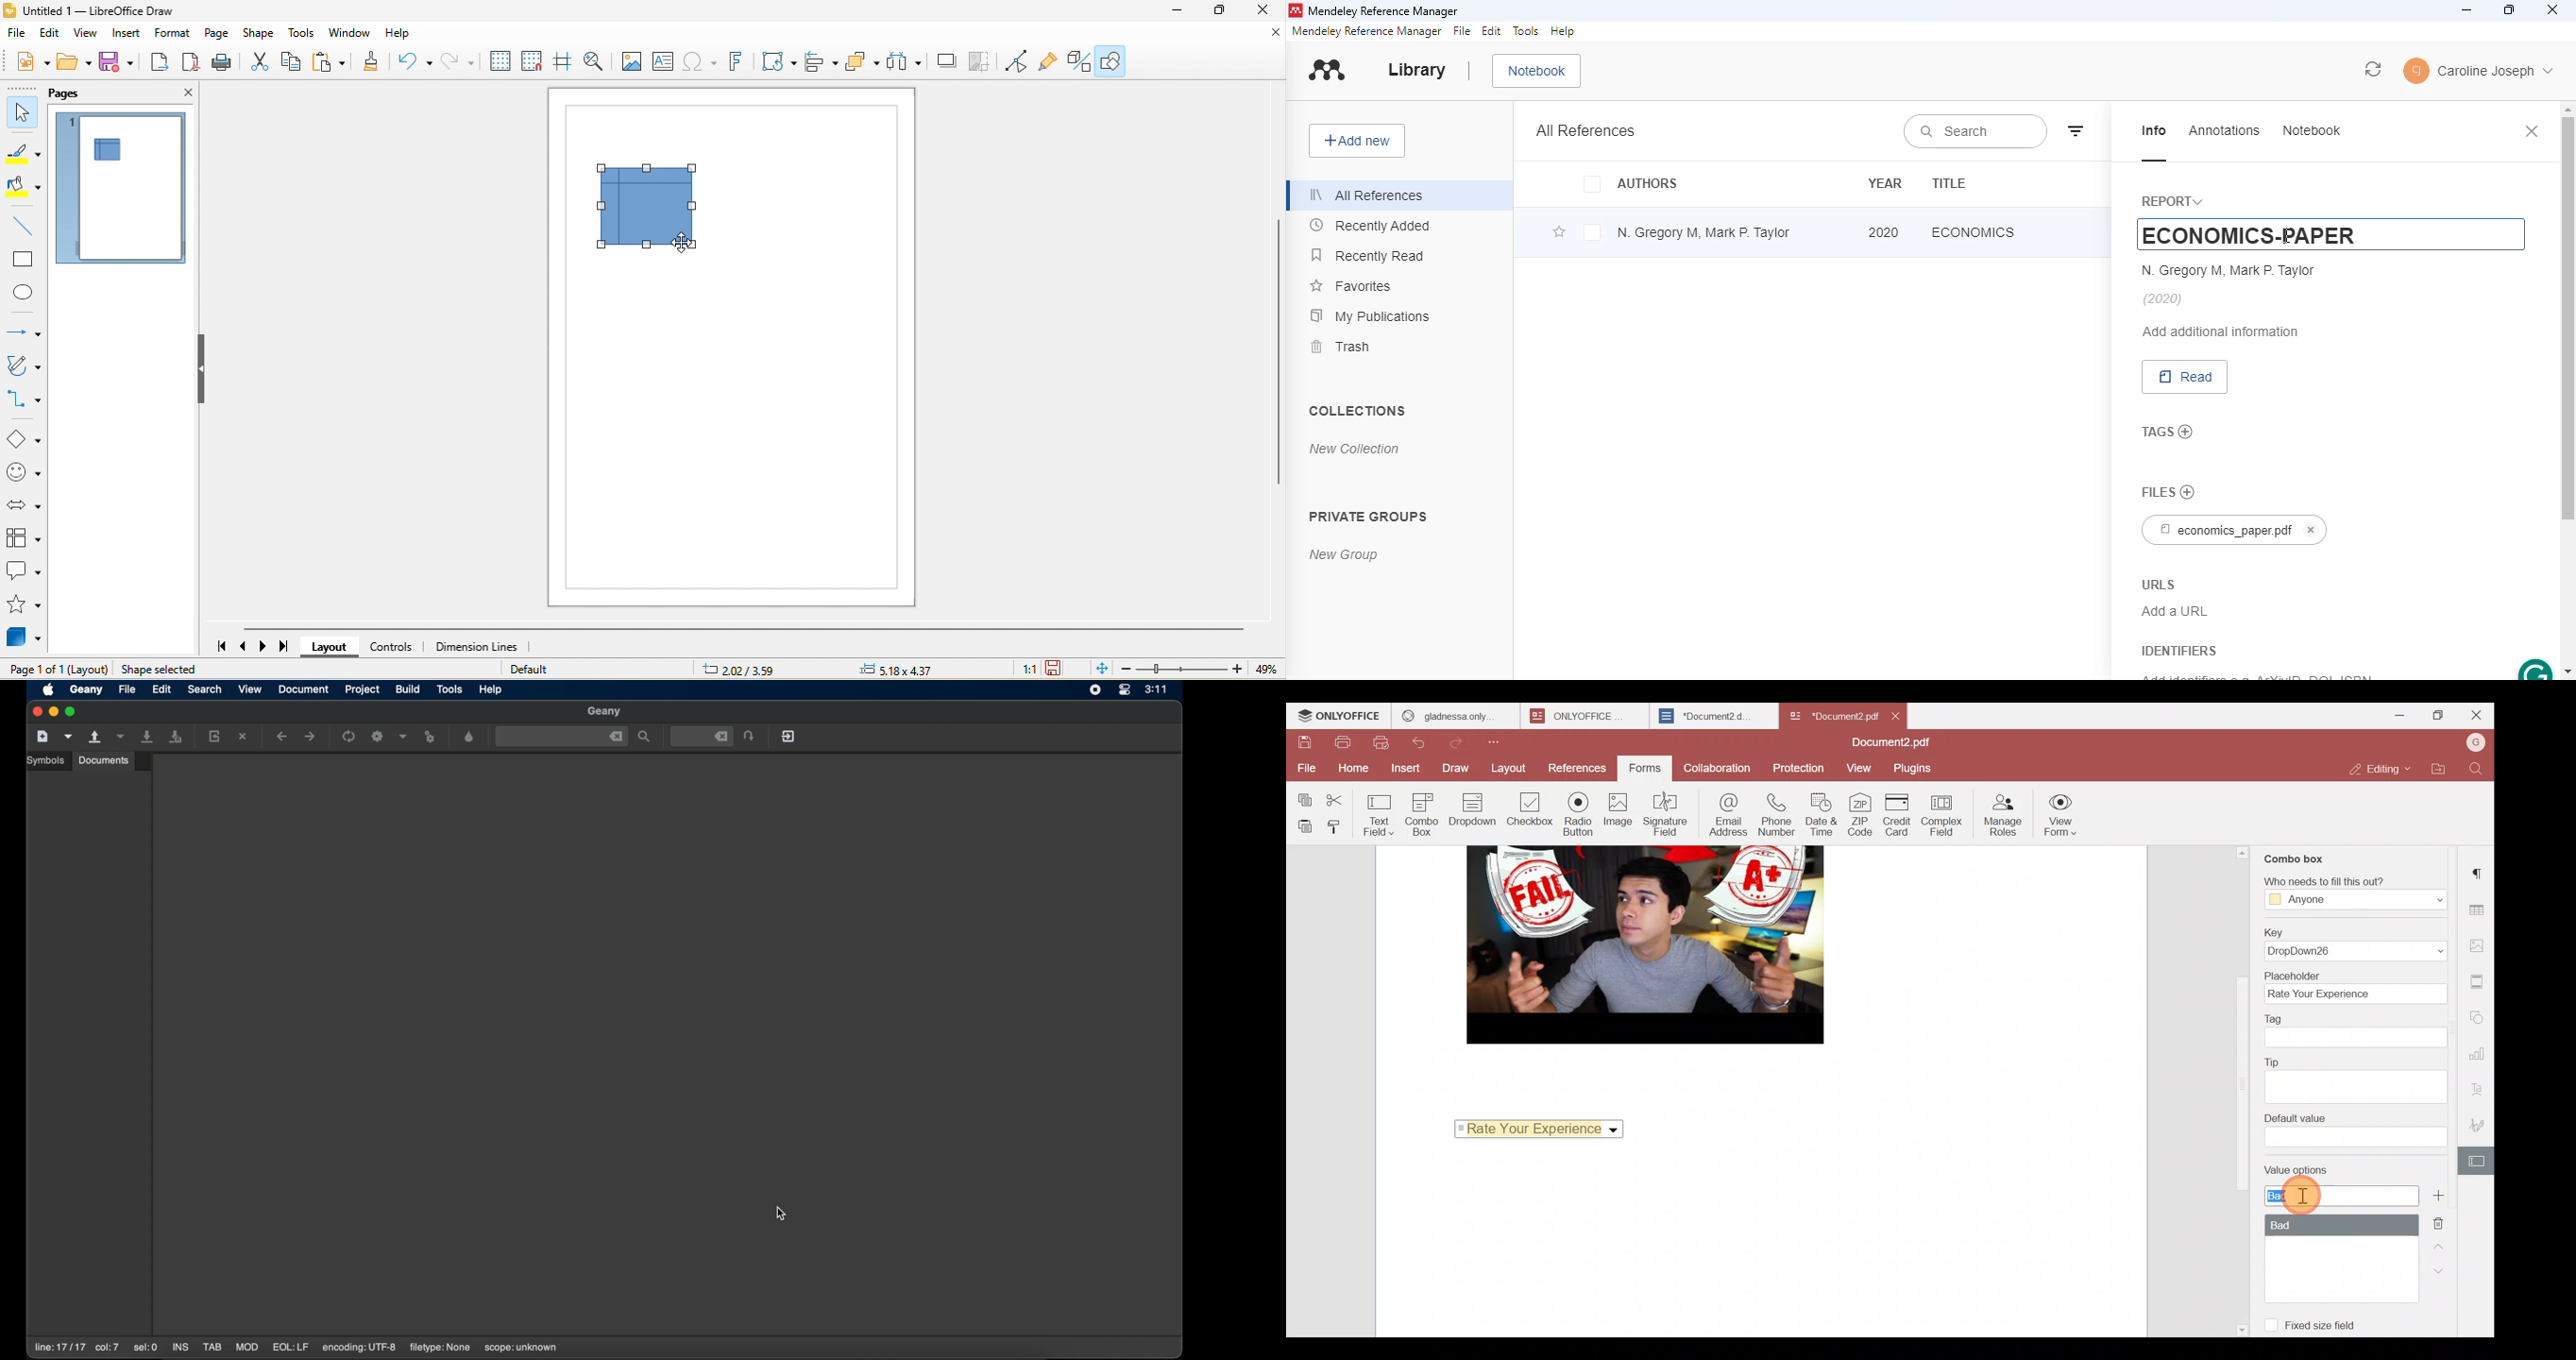 The width and height of the screenshot is (2576, 1372). I want to click on transformation, so click(780, 63).